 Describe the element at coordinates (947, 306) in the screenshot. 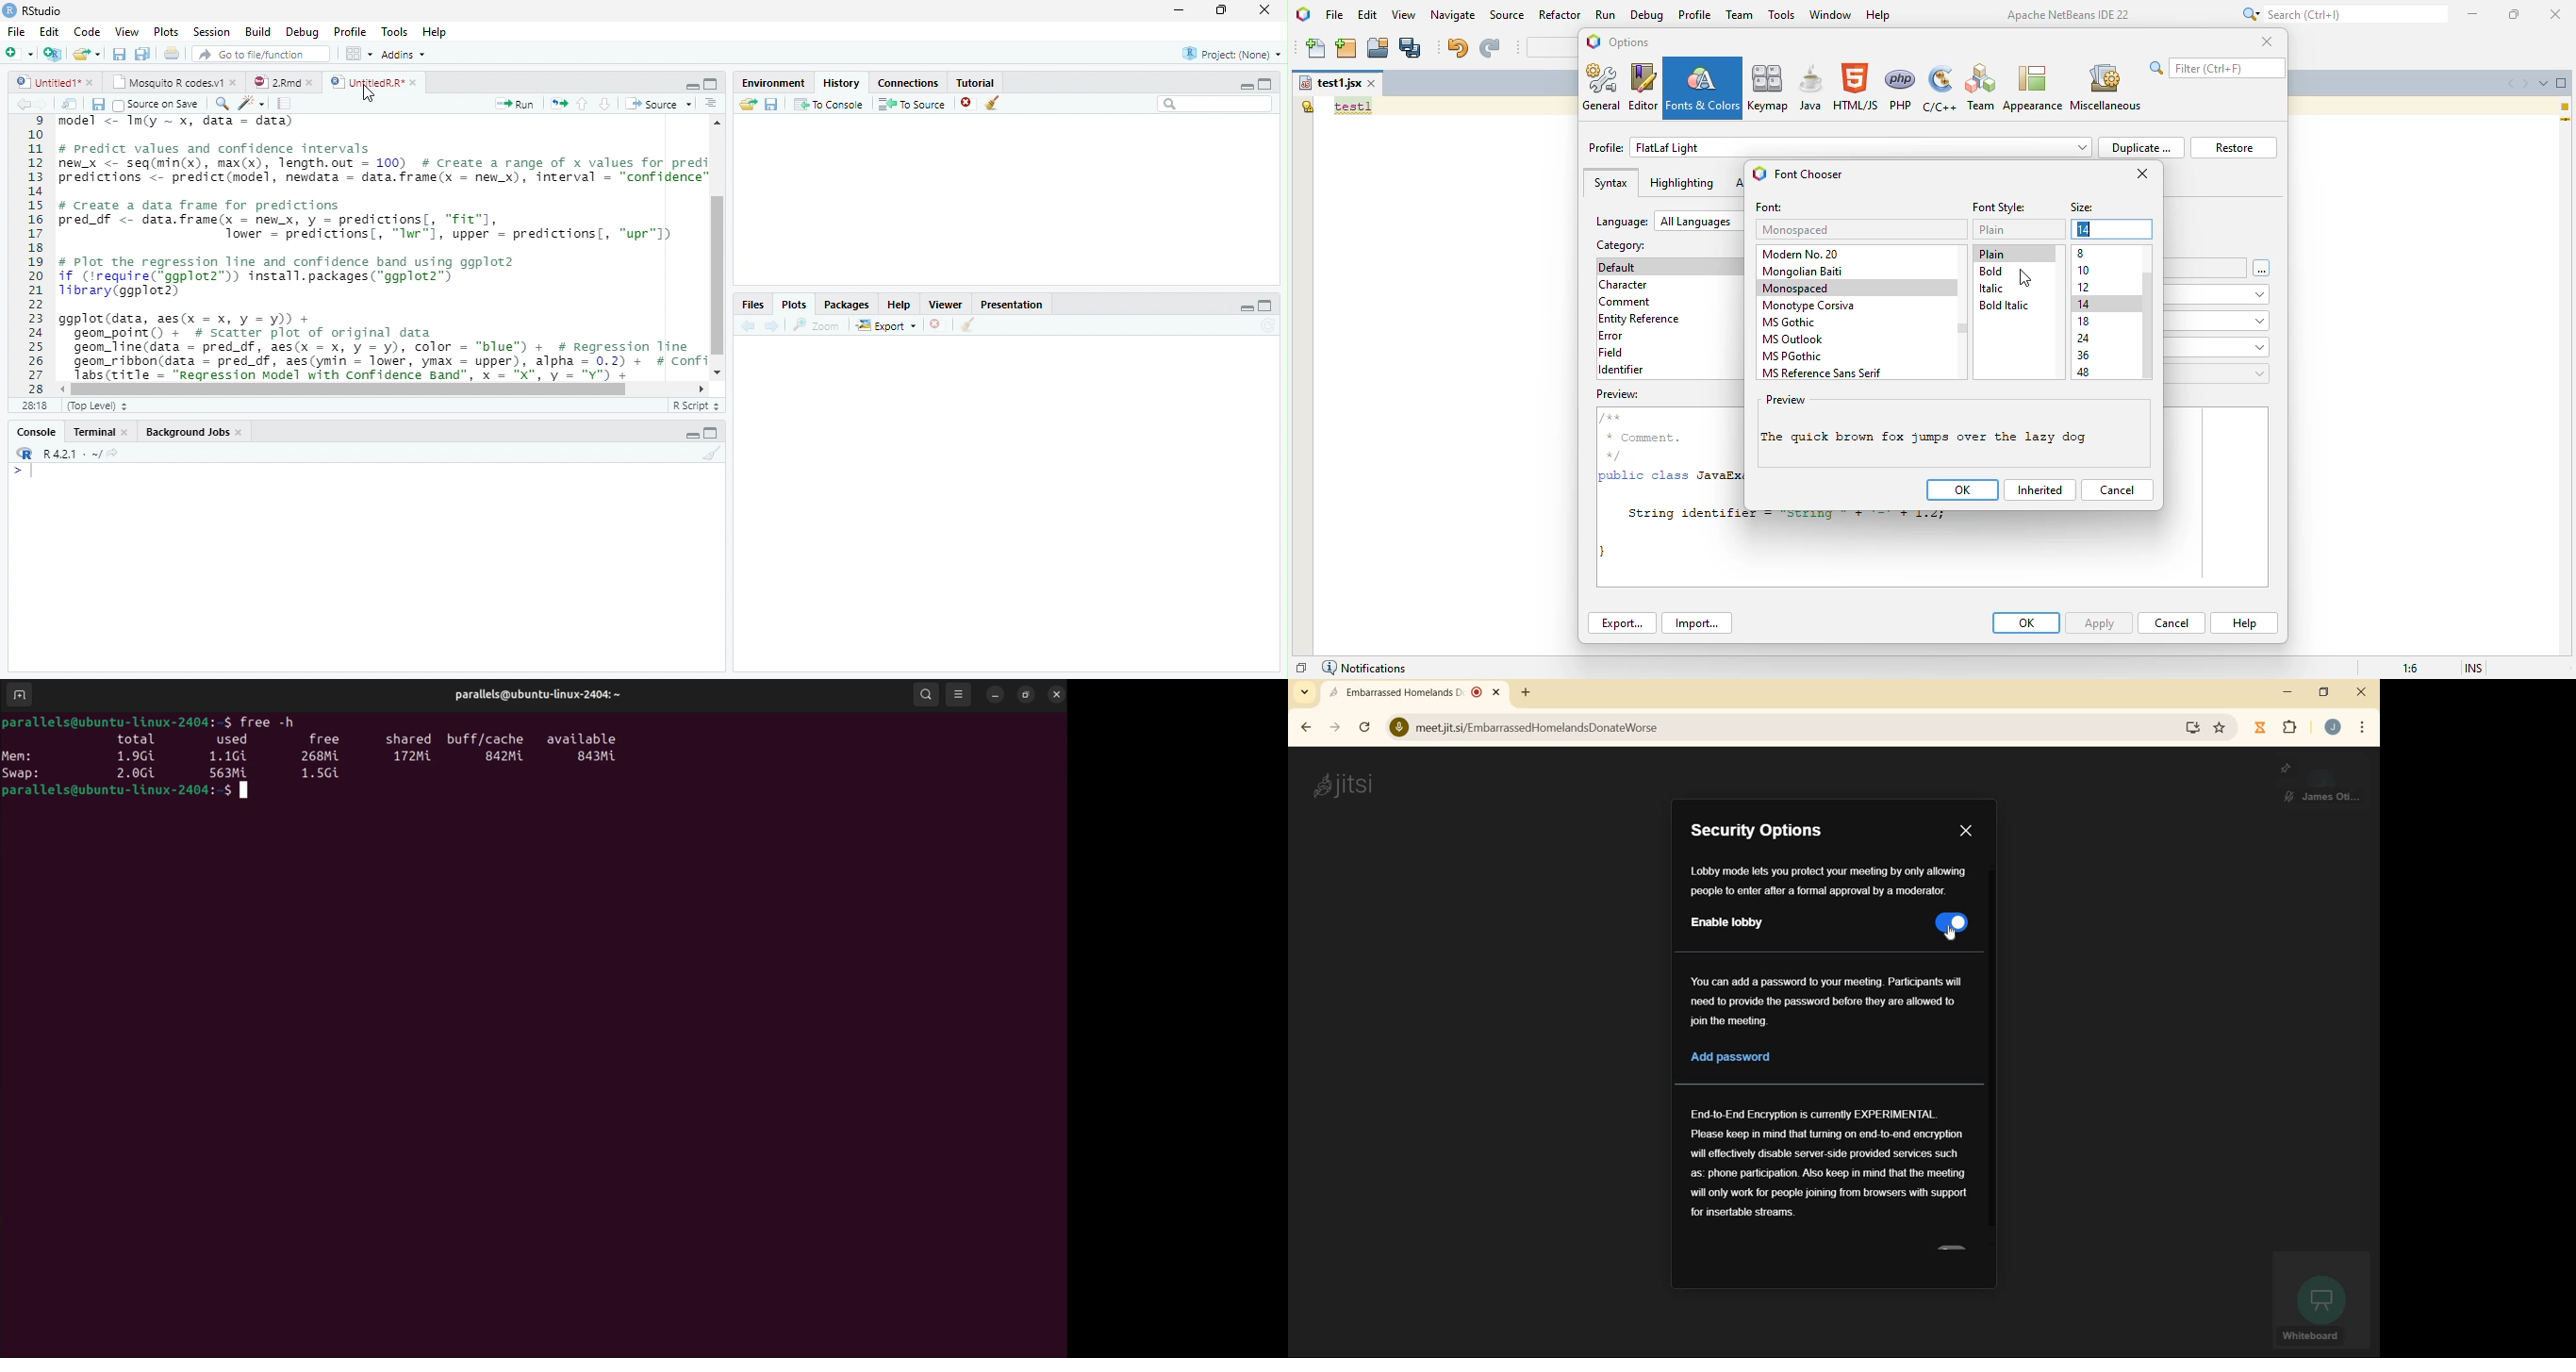

I see `Viewer` at that location.